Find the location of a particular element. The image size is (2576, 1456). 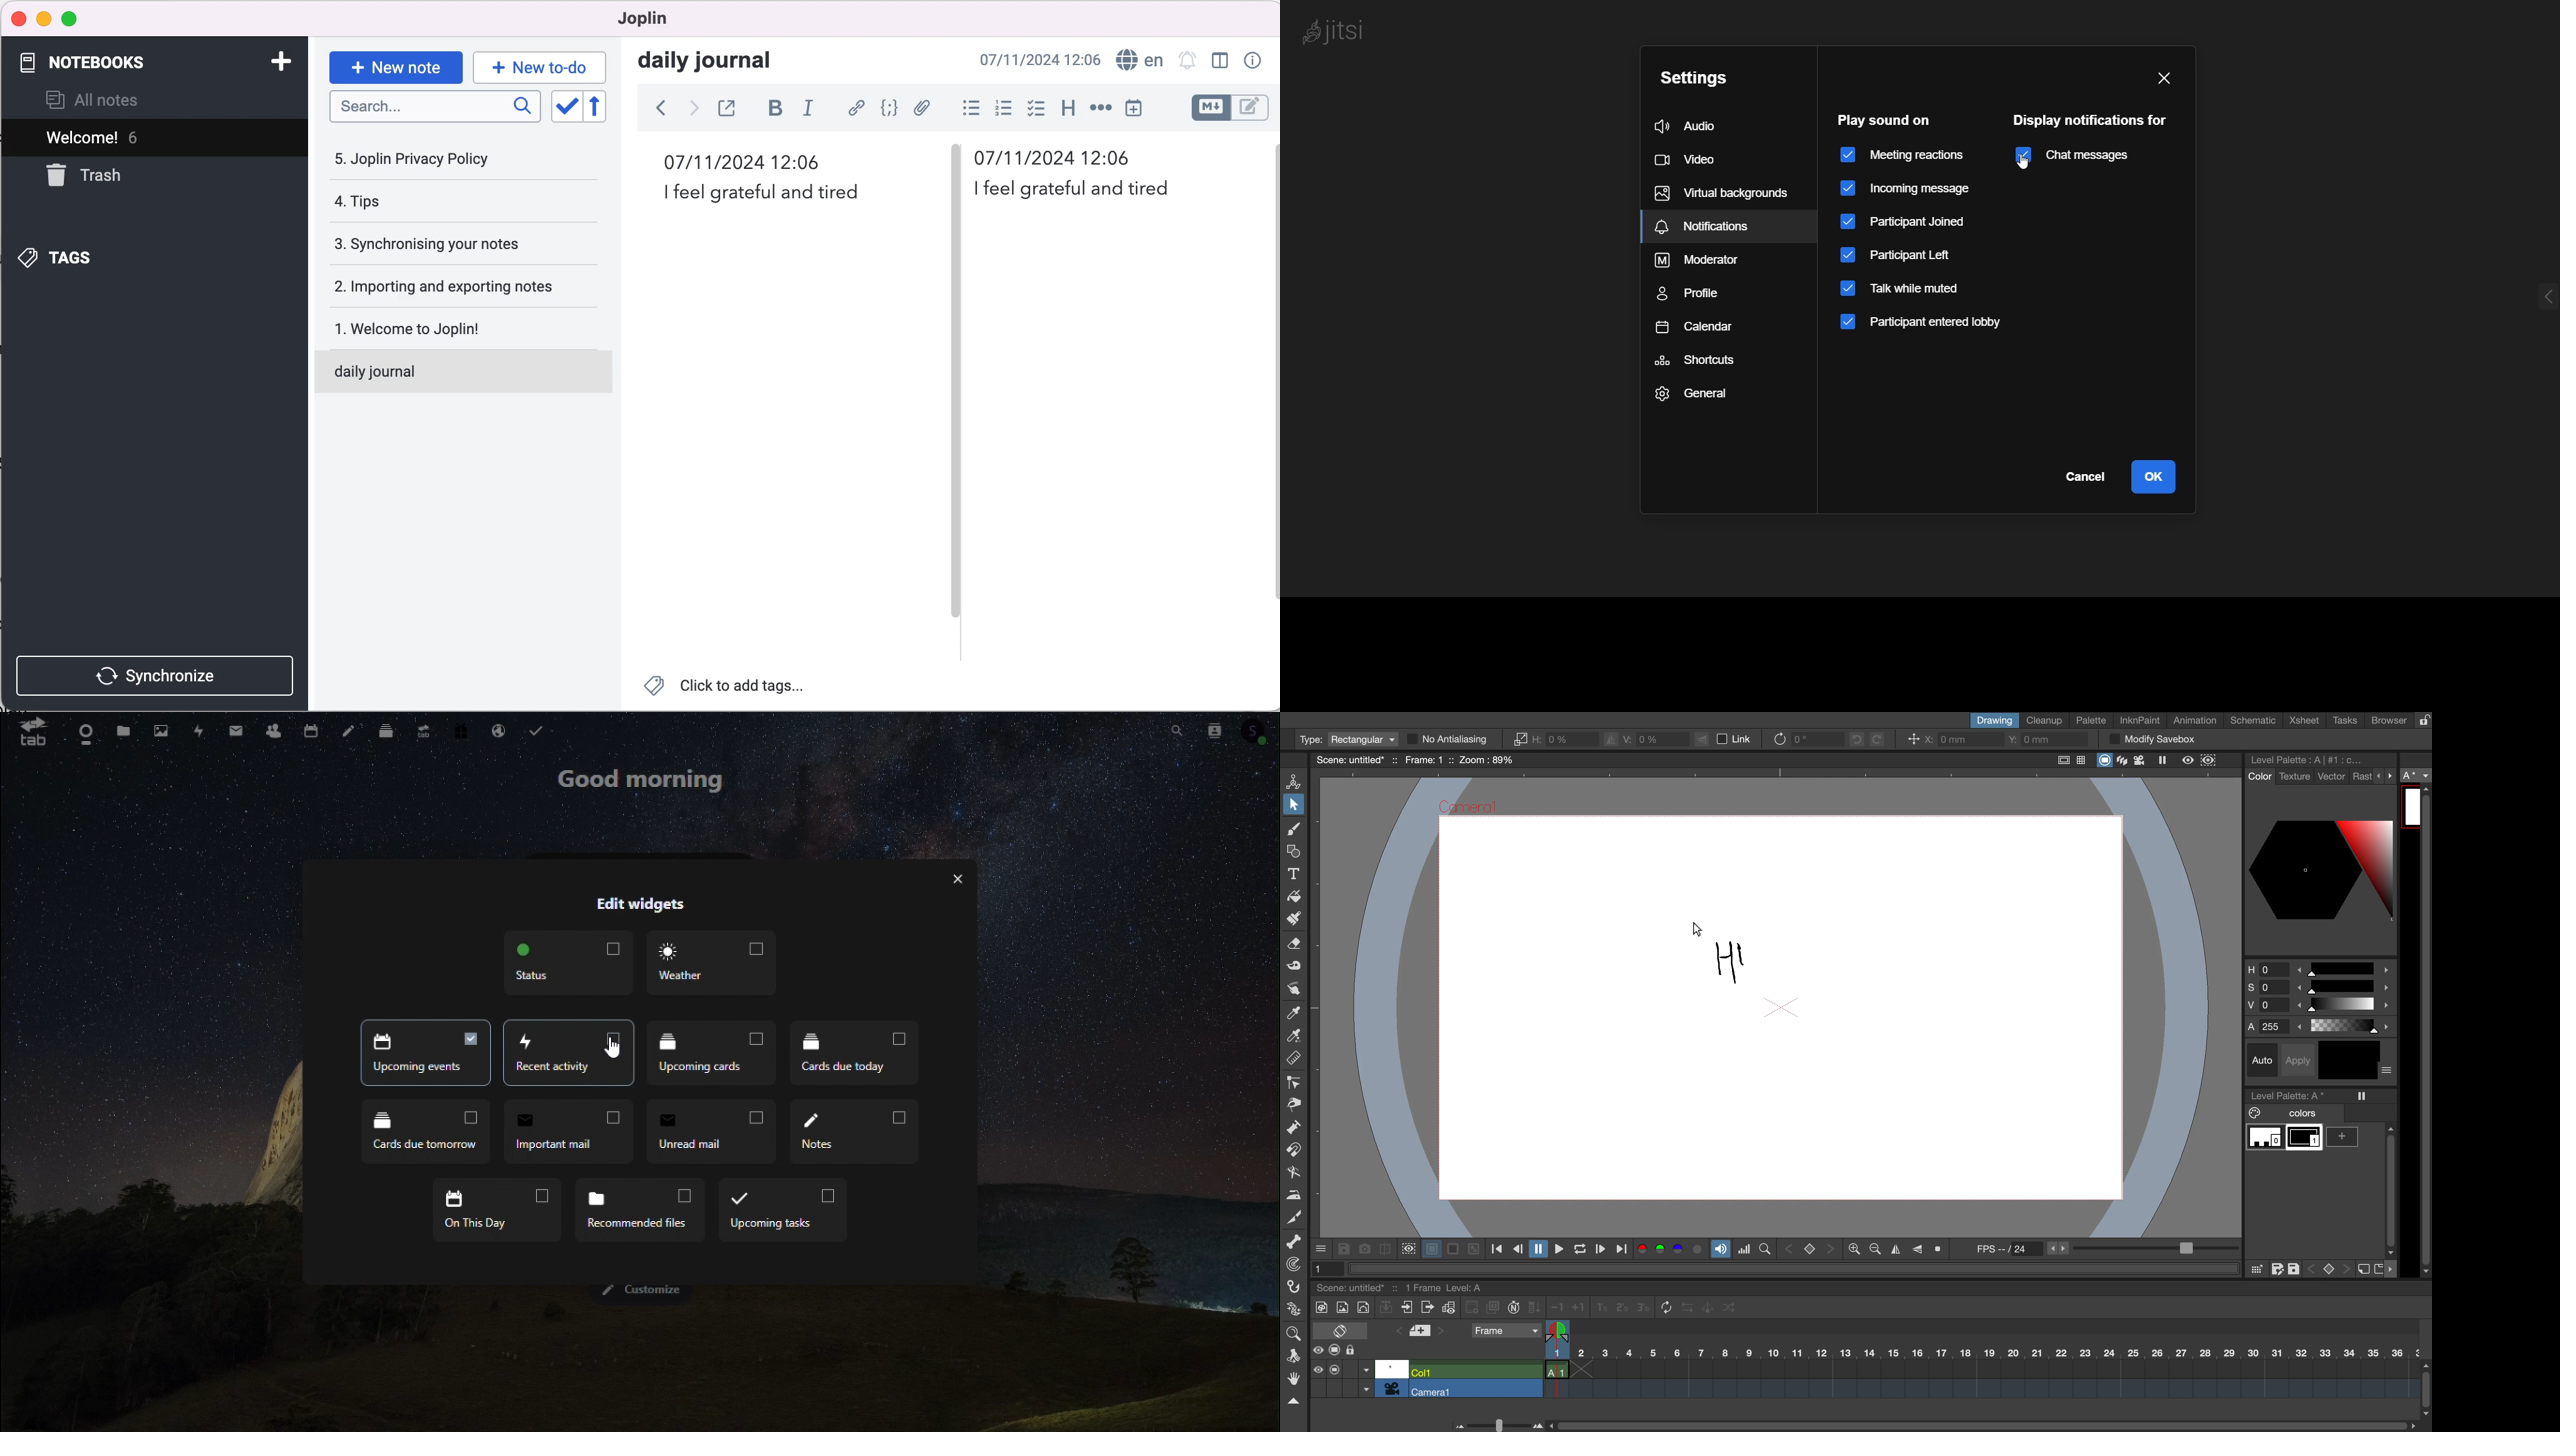

link is located at coordinates (1729, 740).